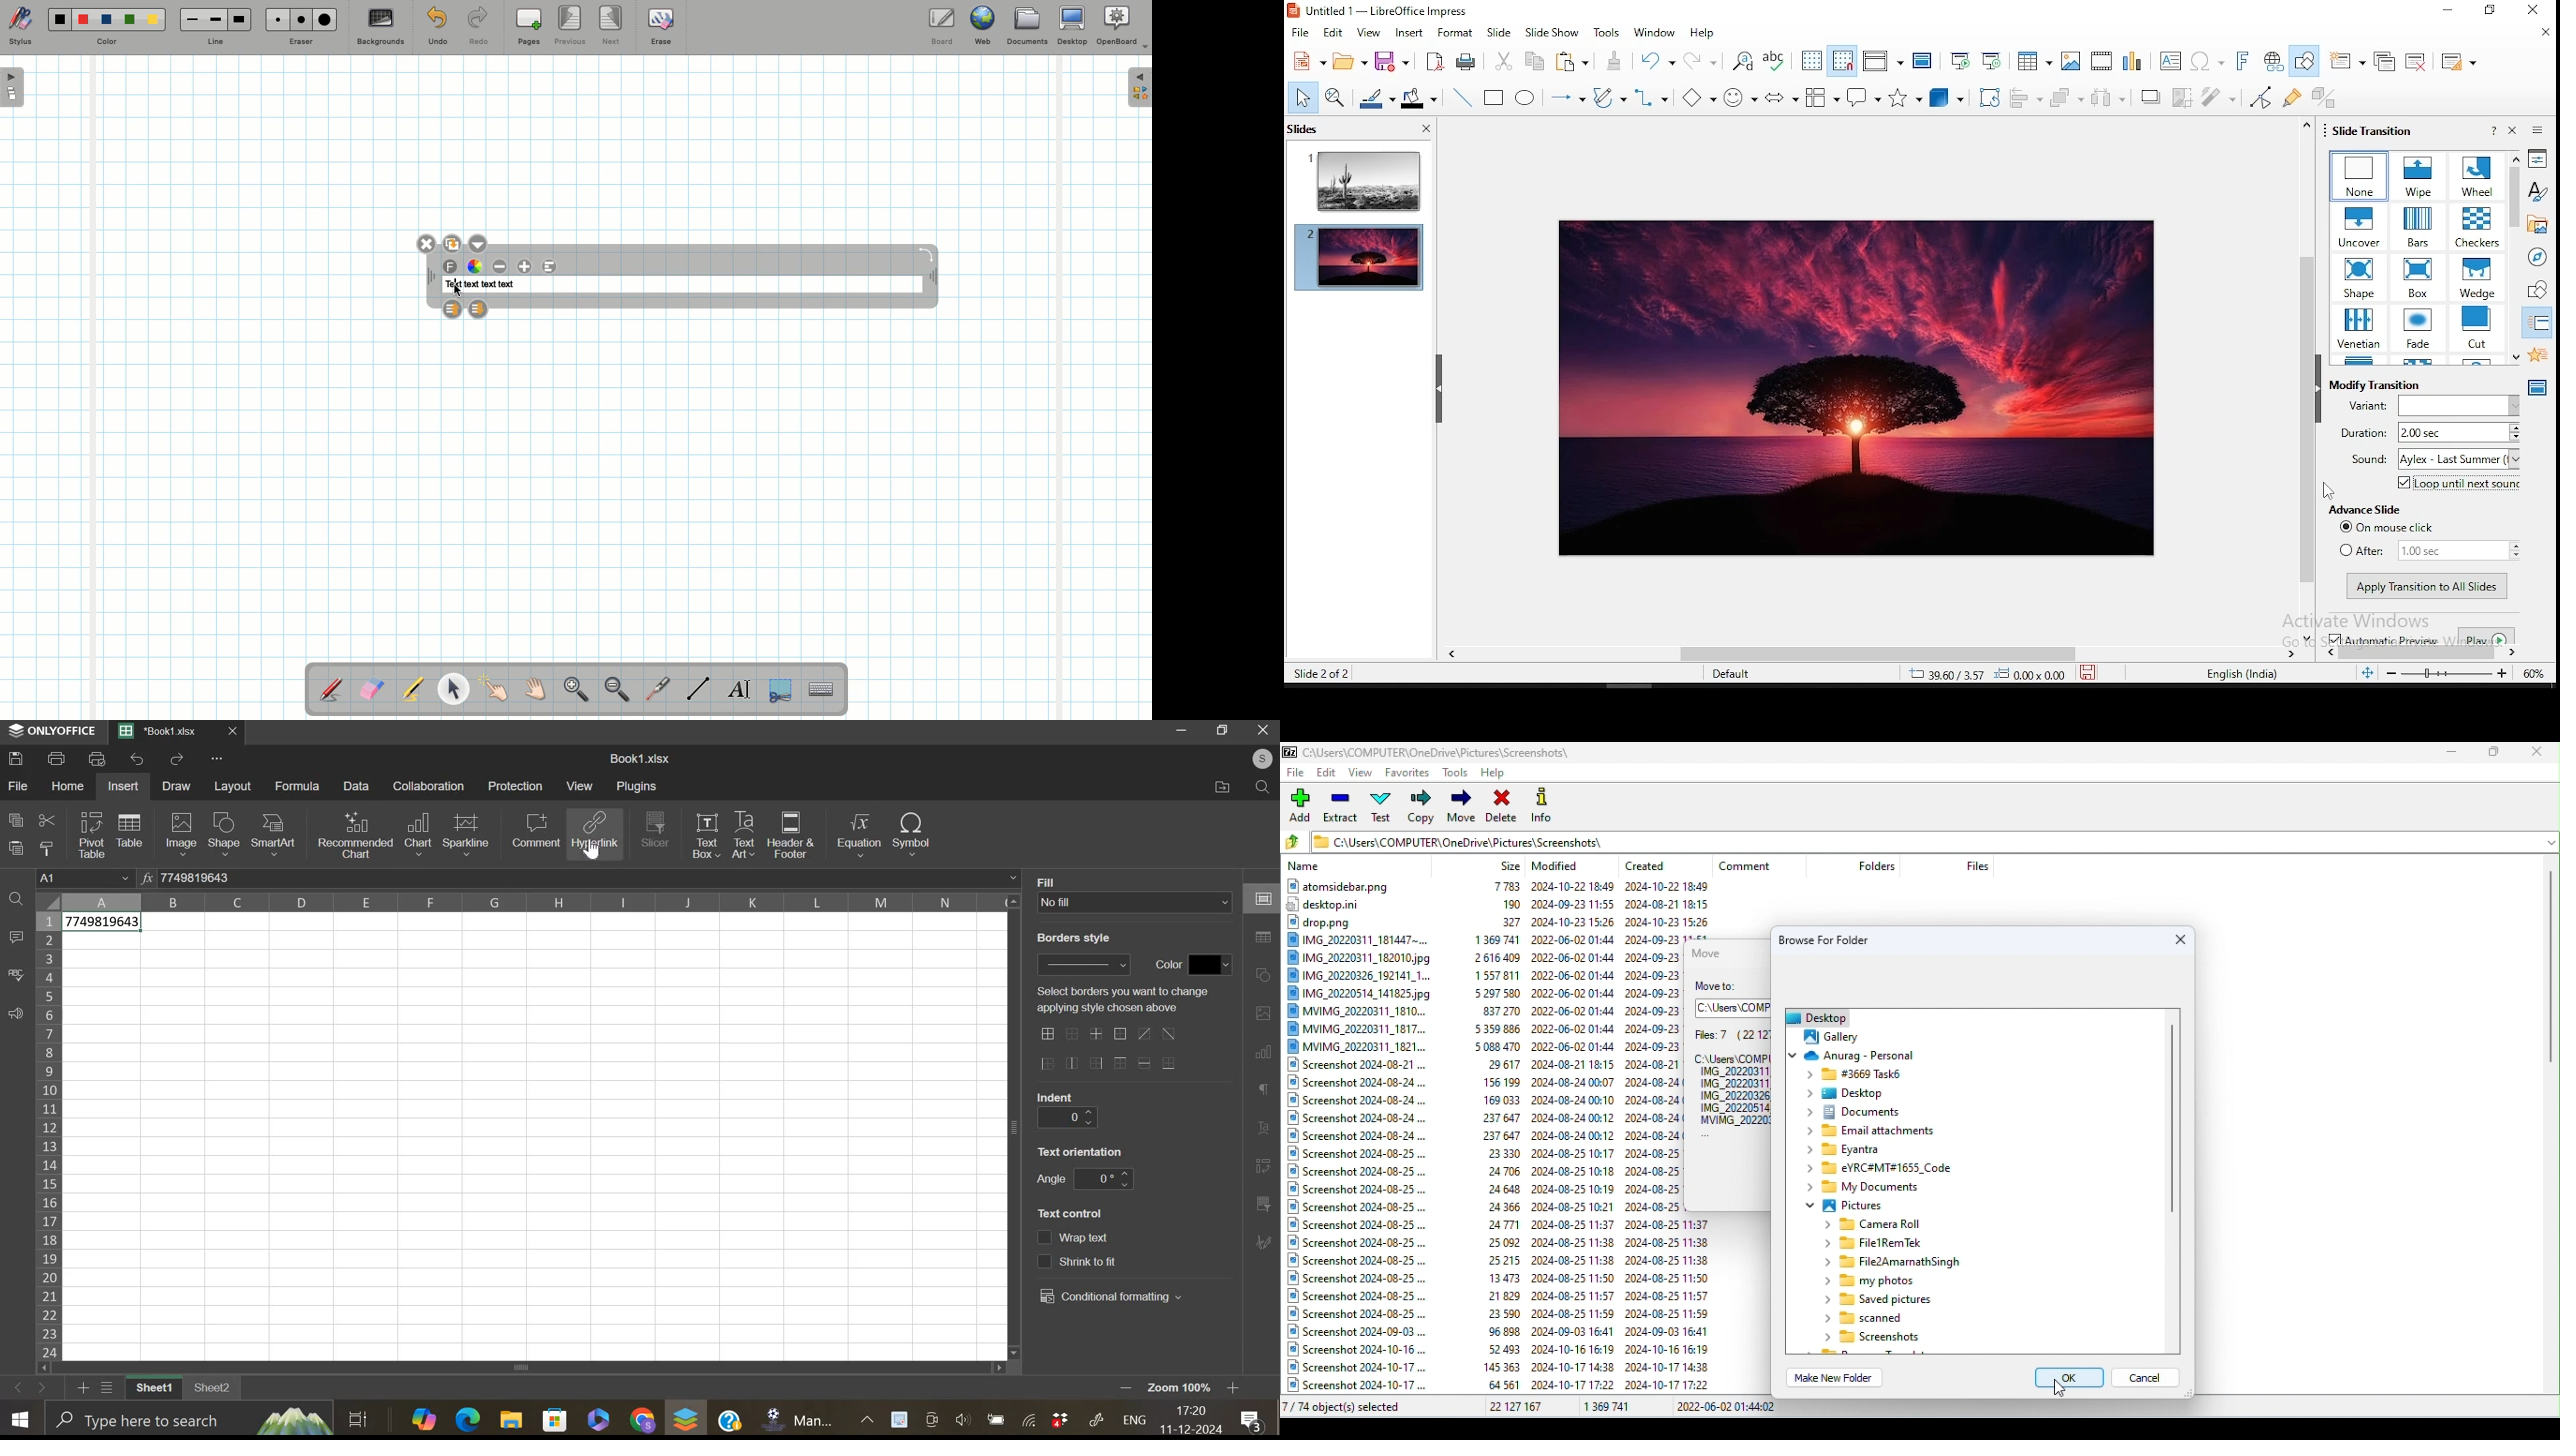  What do you see at coordinates (2416, 327) in the screenshot?
I see `transition effects` at bounding box center [2416, 327].